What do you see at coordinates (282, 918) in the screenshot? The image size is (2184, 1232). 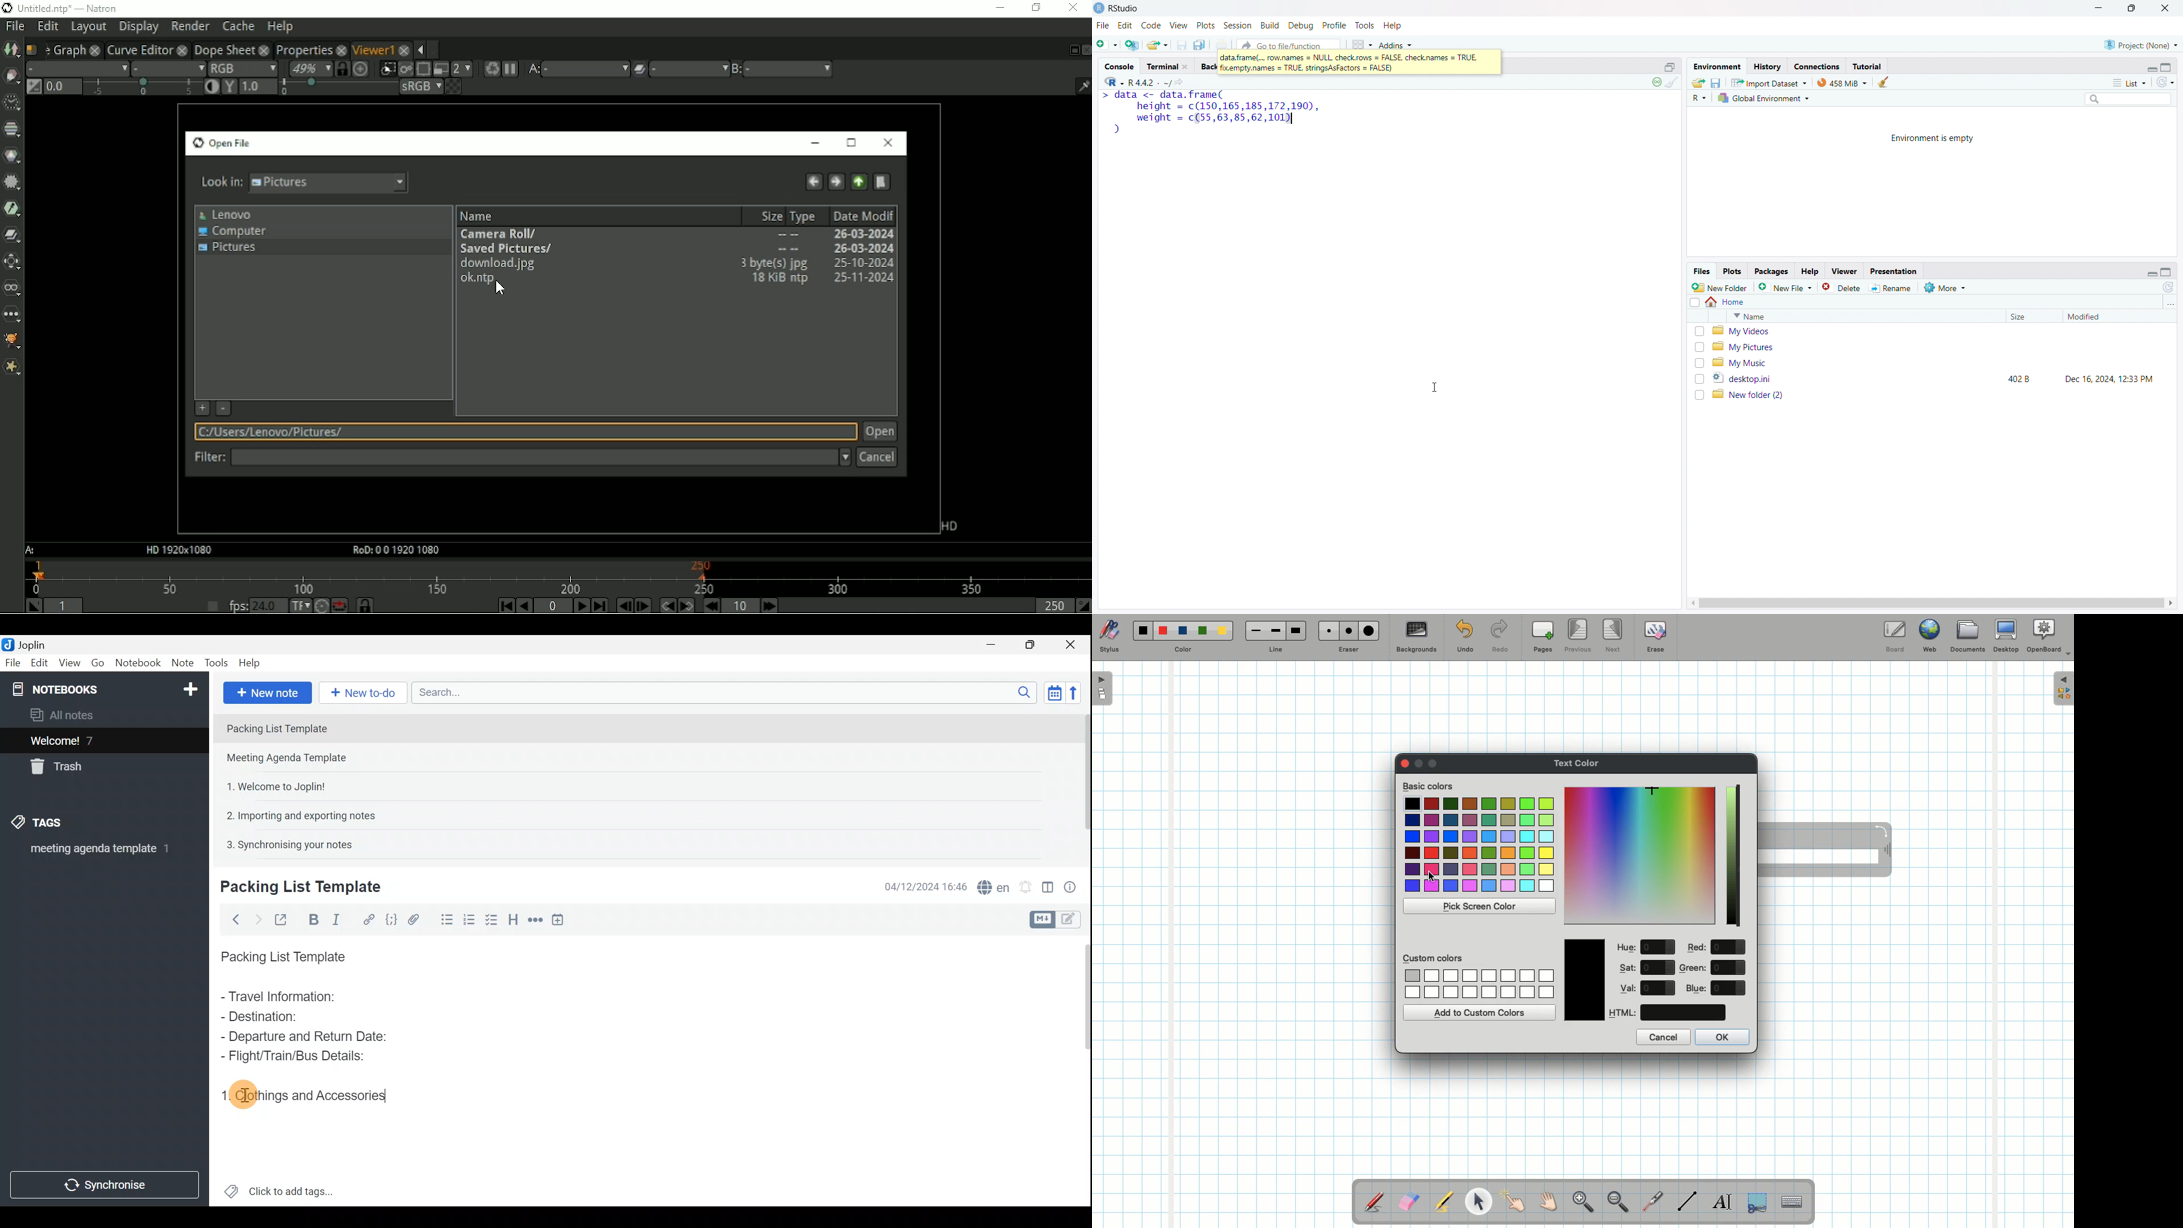 I see `Toggle external editing` at bounding box center [282, 918].